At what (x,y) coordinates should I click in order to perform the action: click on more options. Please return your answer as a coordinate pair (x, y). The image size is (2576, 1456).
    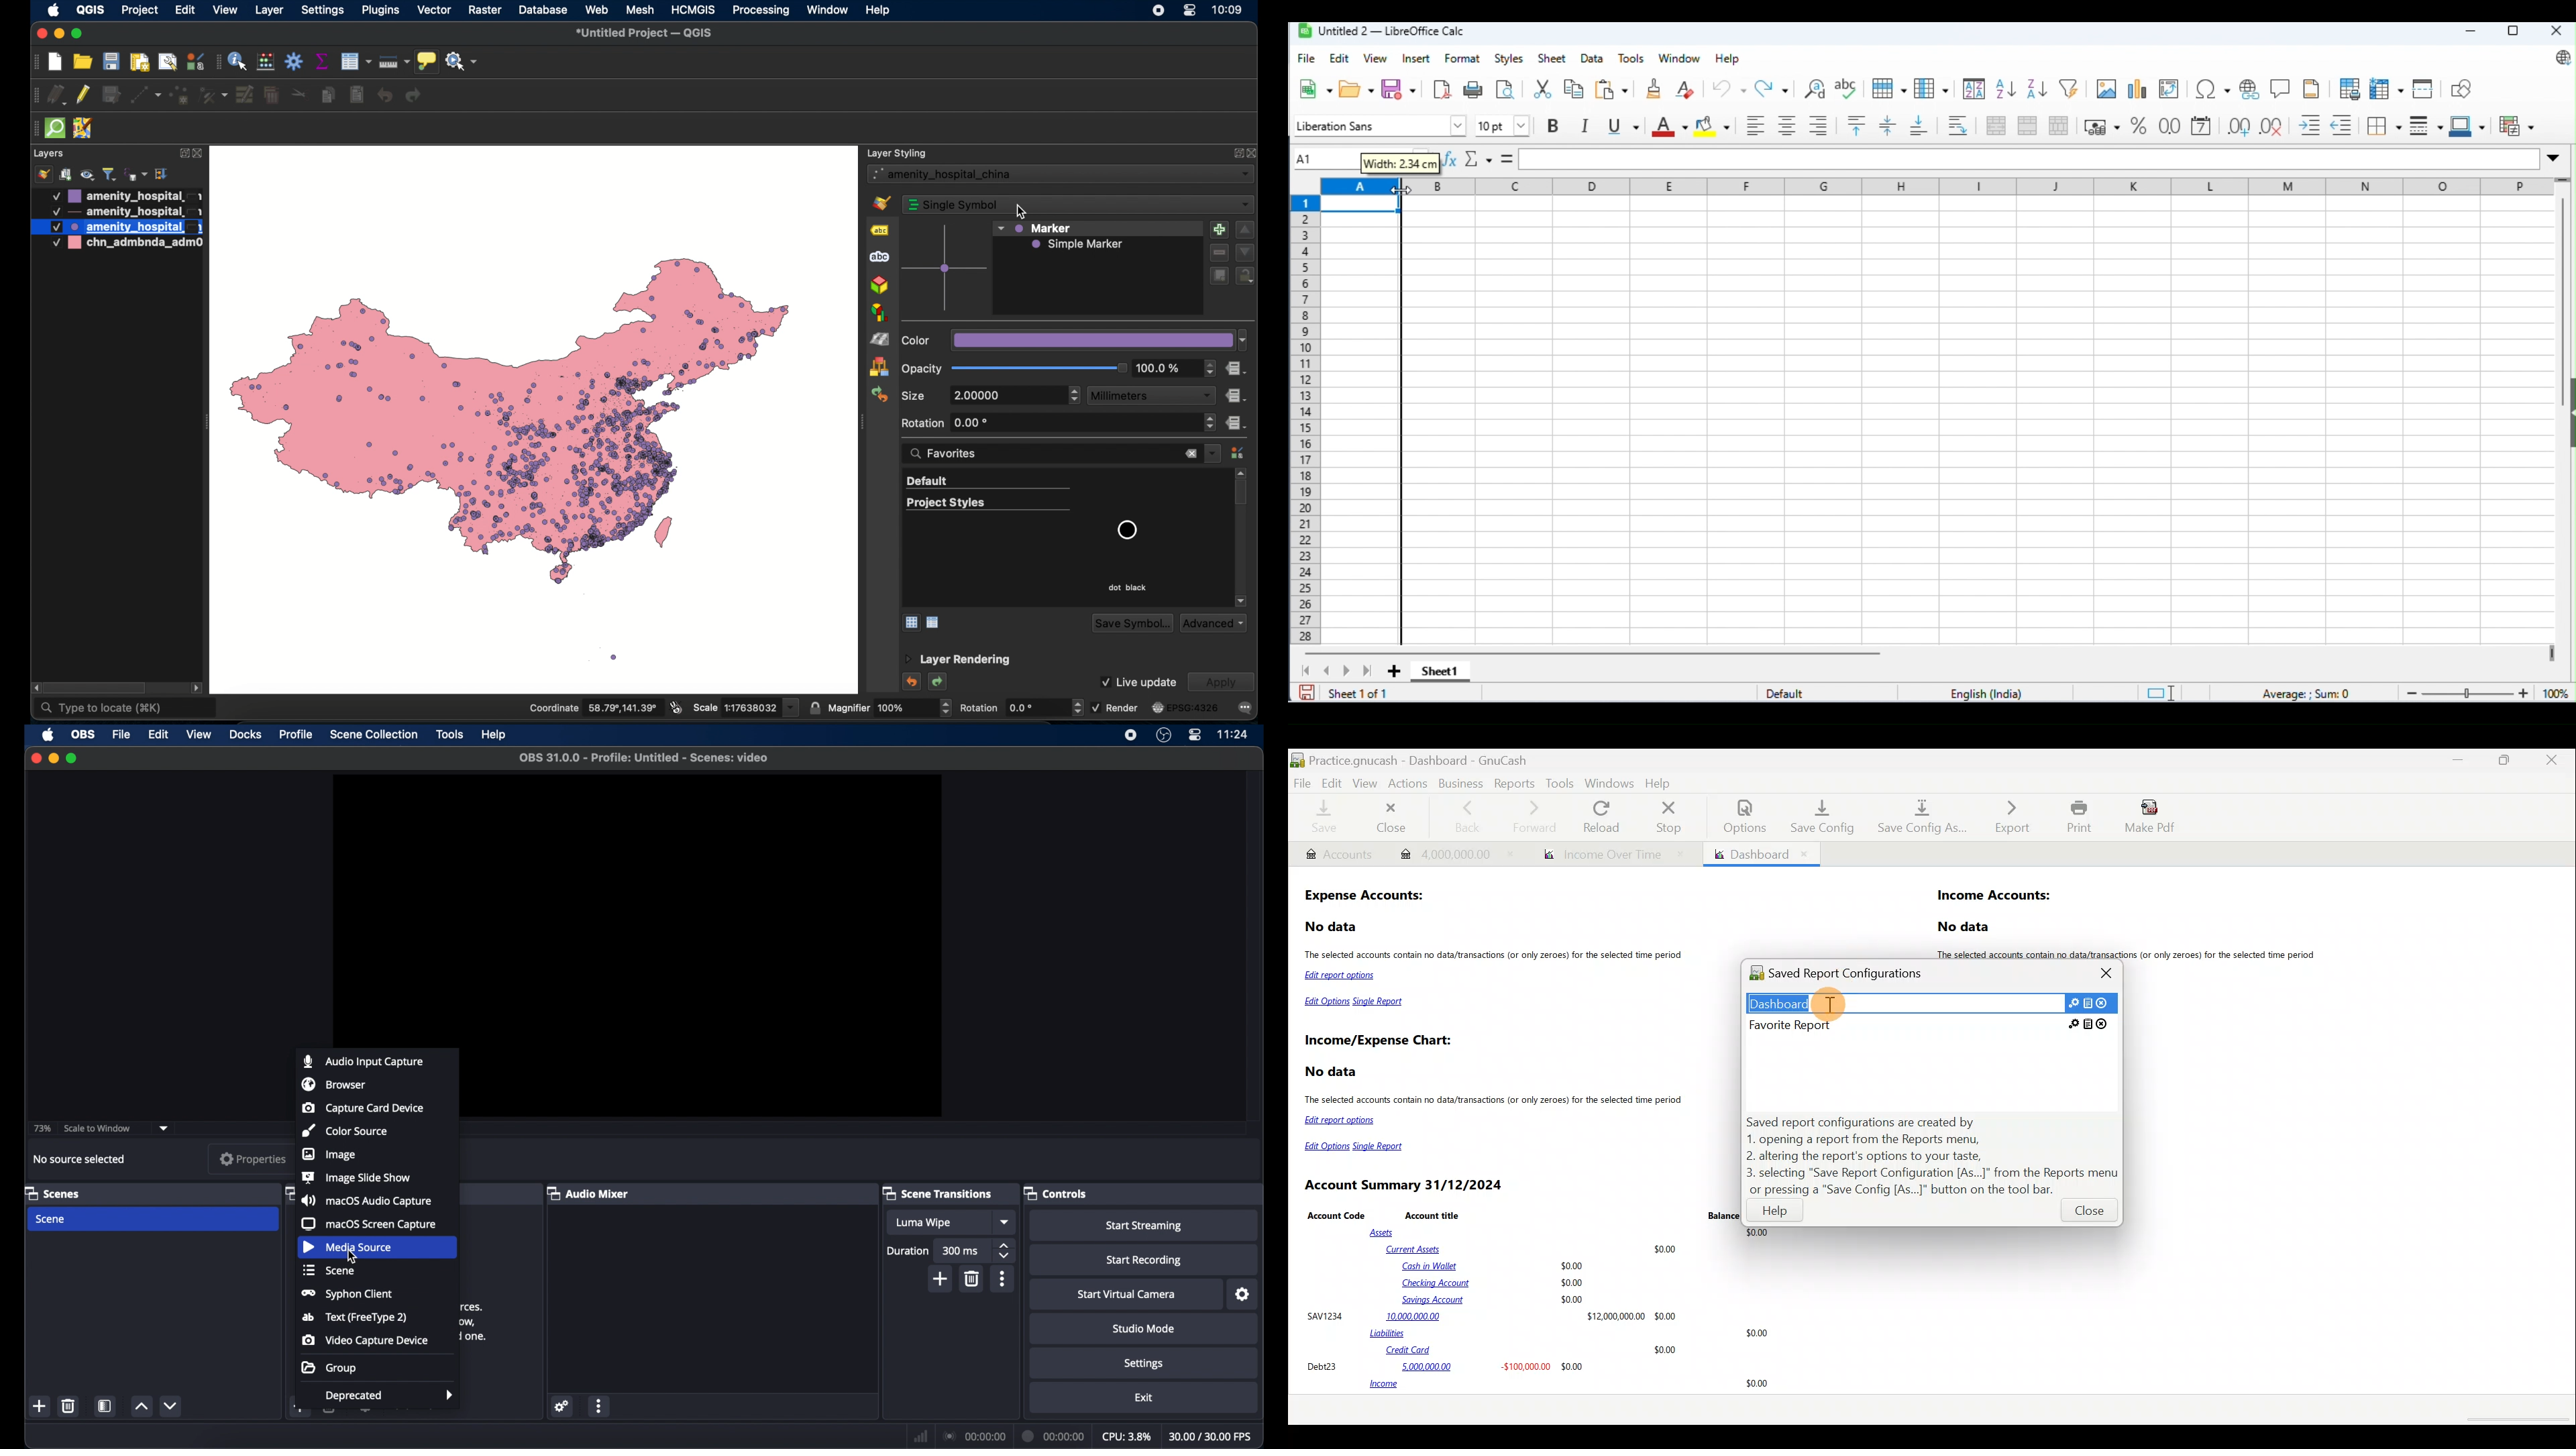
    Looking at the image, I should click on (600, 1406).